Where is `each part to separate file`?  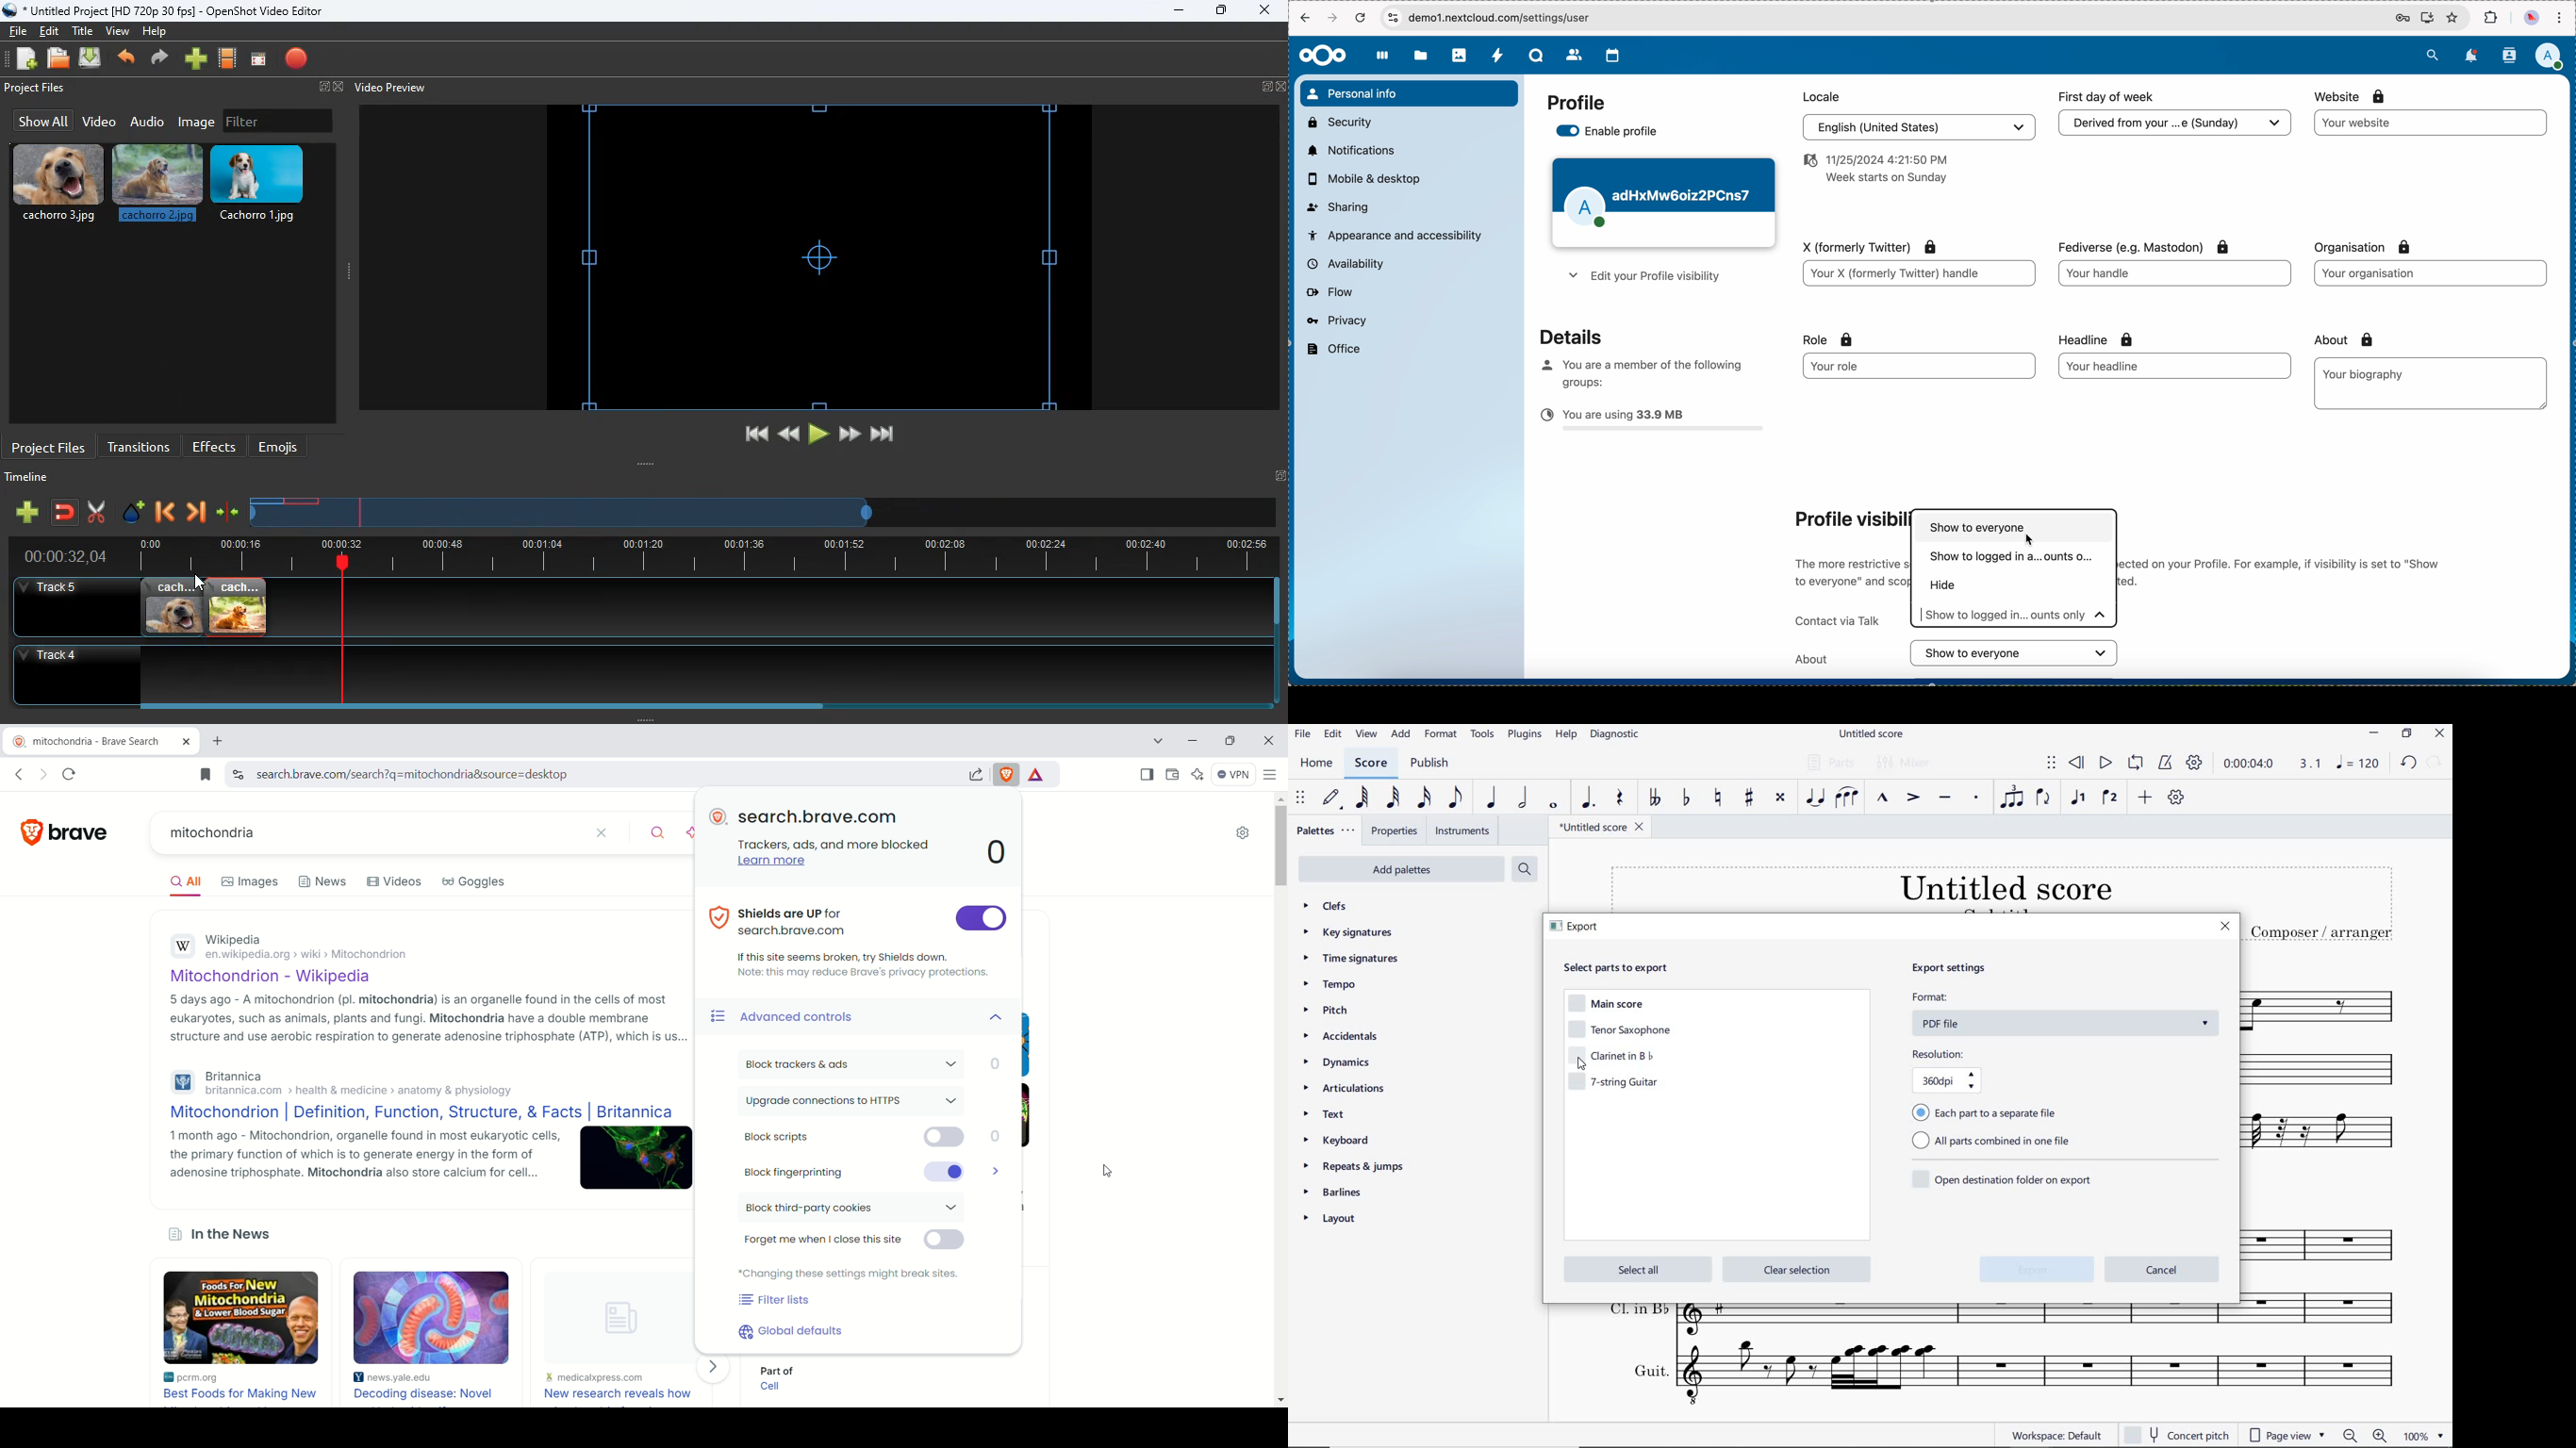
each part to separate file is located at coordinates (1989, 1112).